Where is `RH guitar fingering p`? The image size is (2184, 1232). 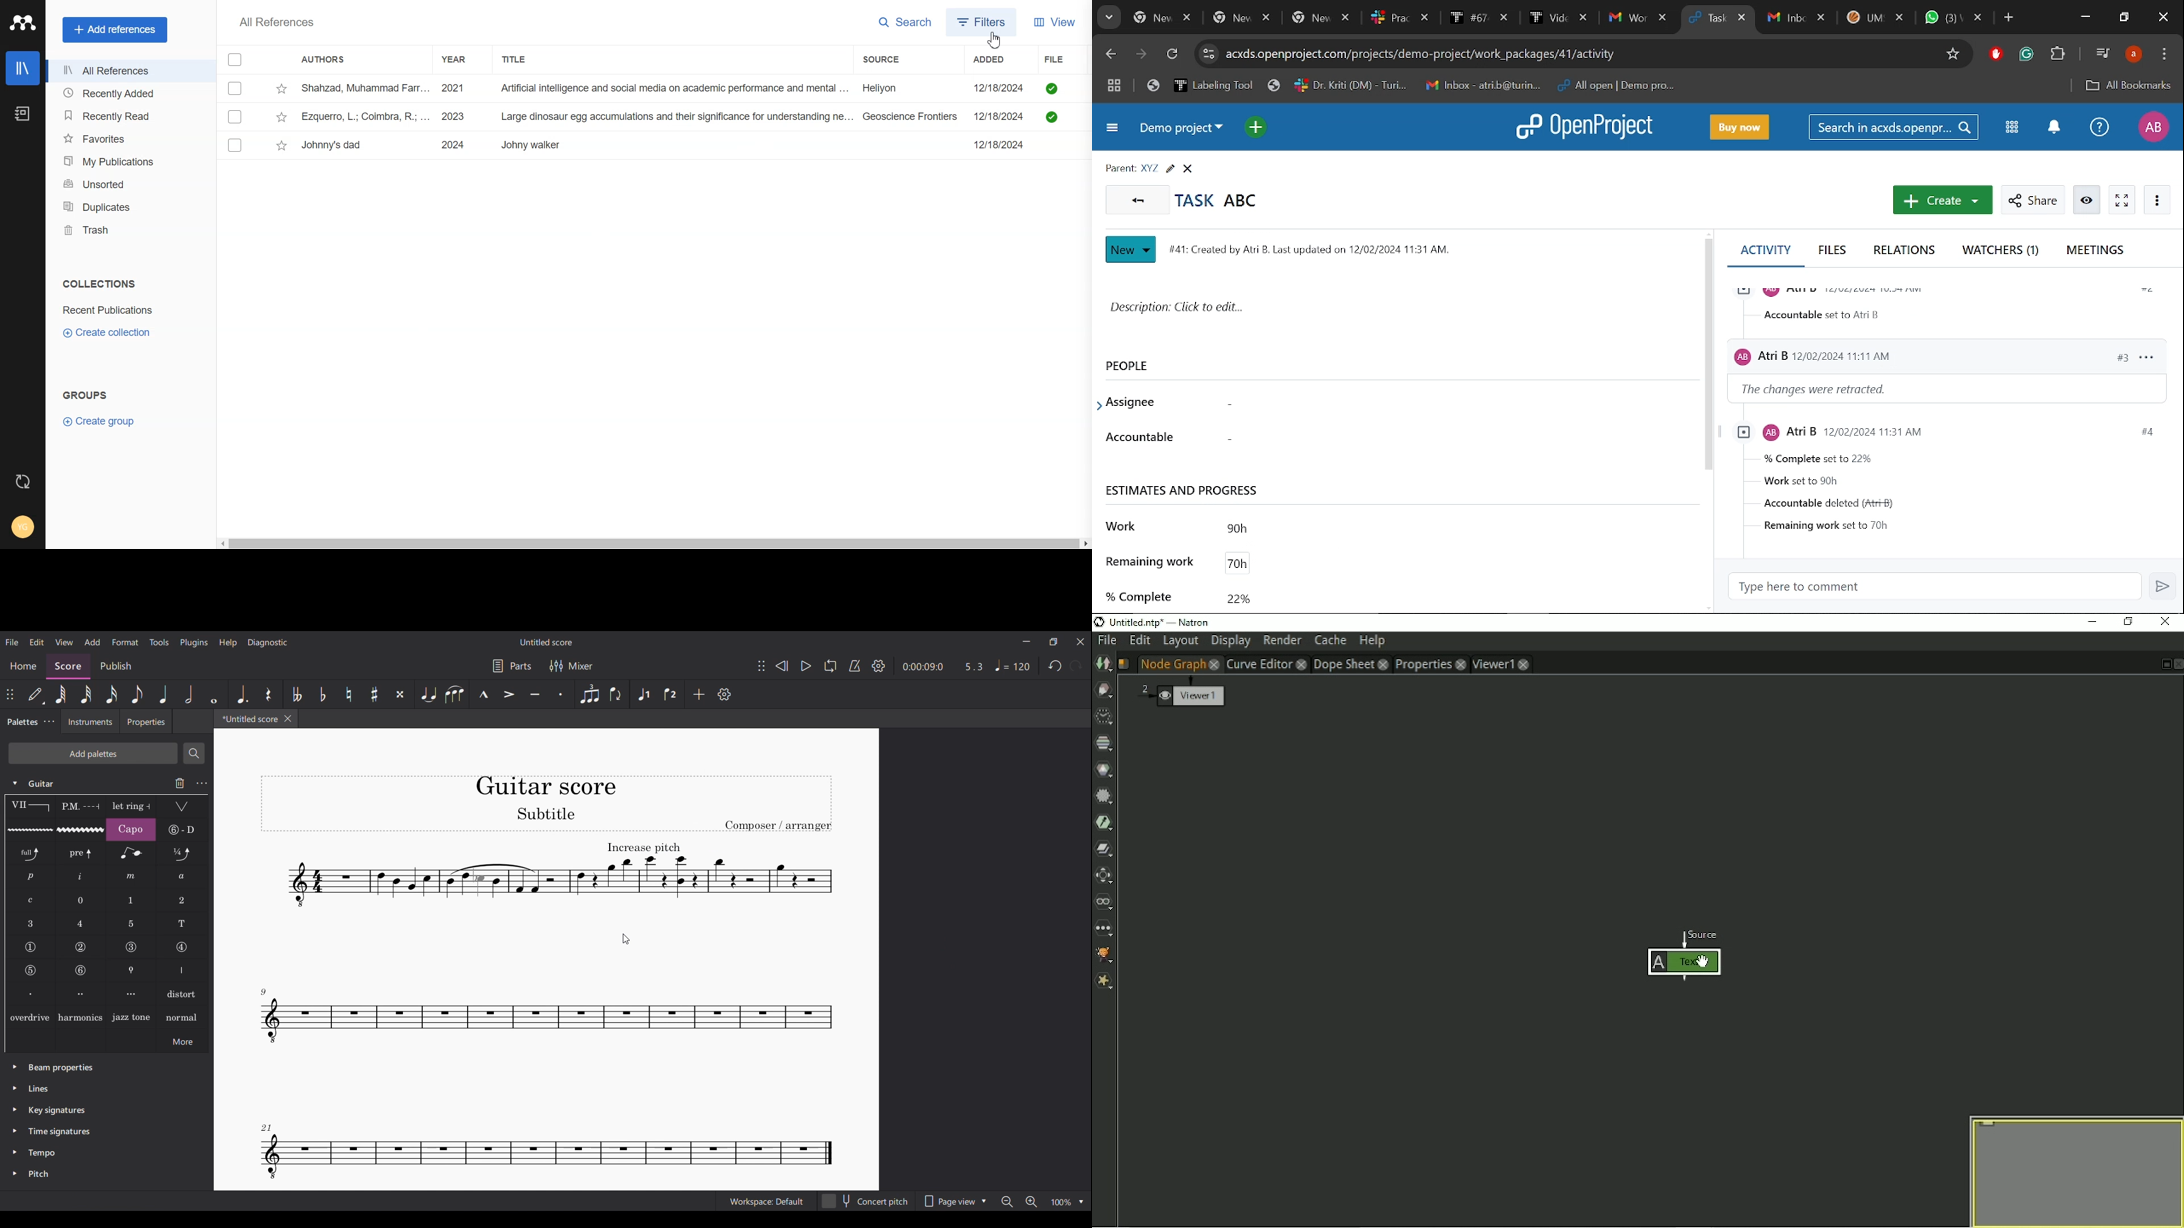 RH guitar fingering p is located at coordinates (31, 877).